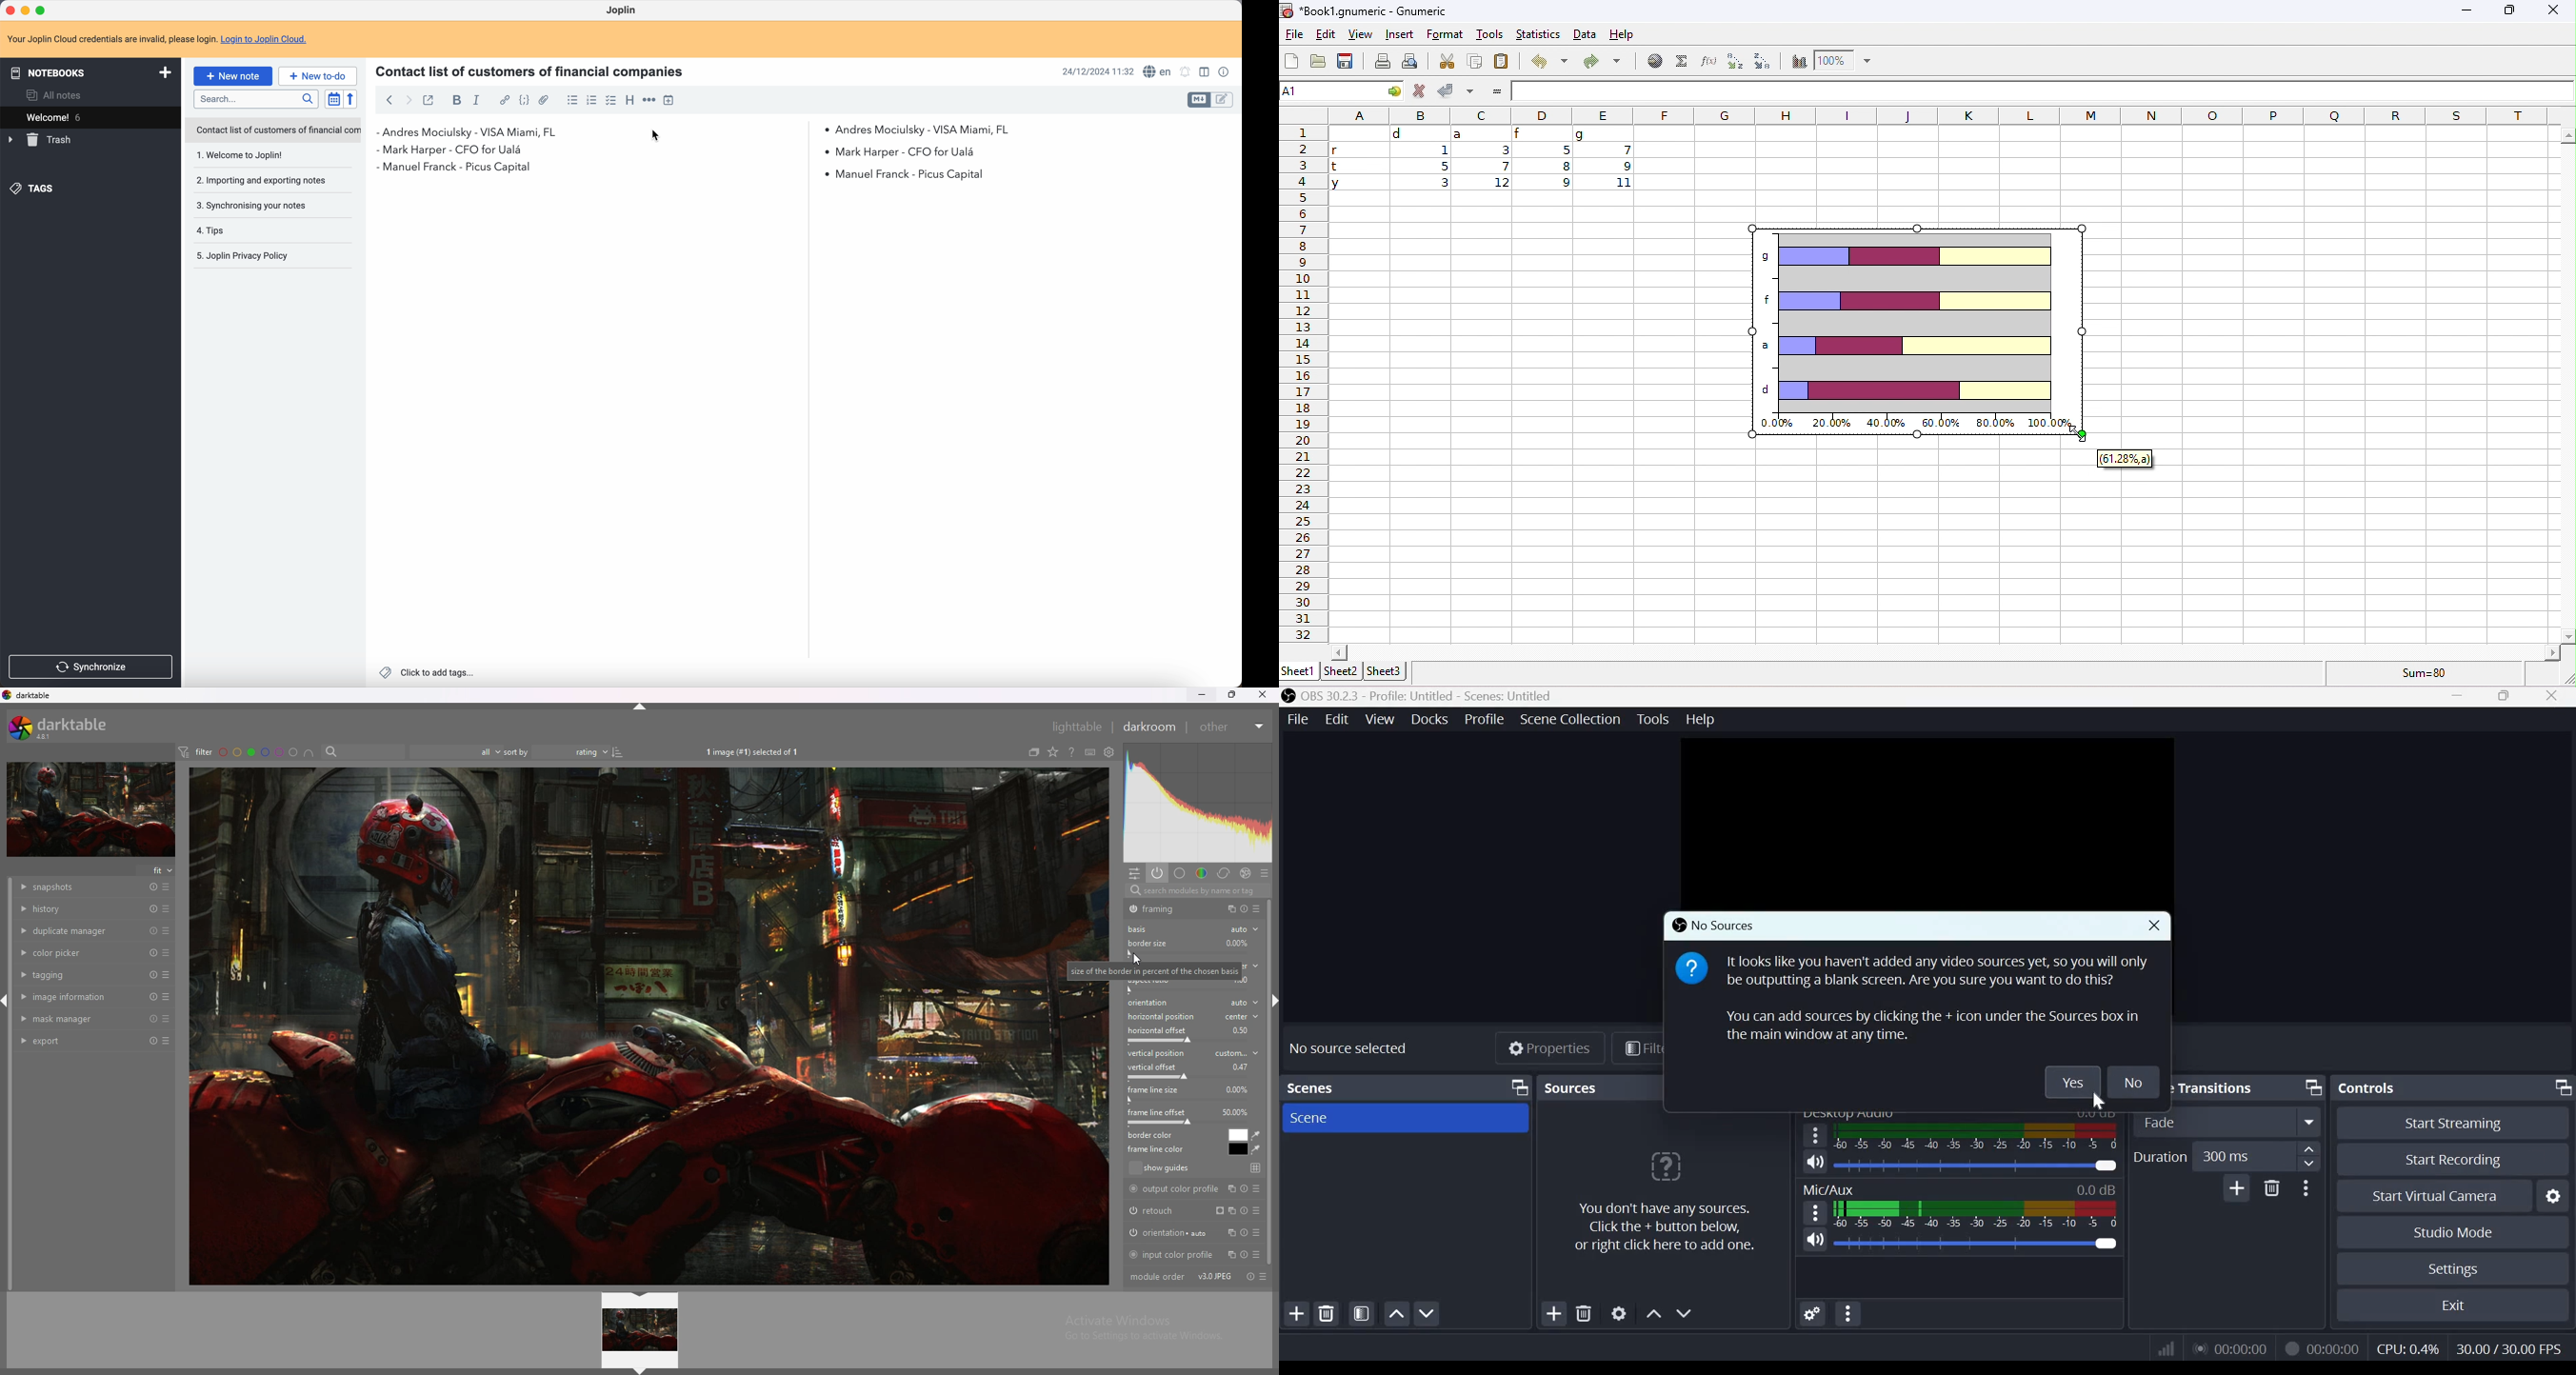  I want to click on Delete selected scene, so click(1327, 1315).